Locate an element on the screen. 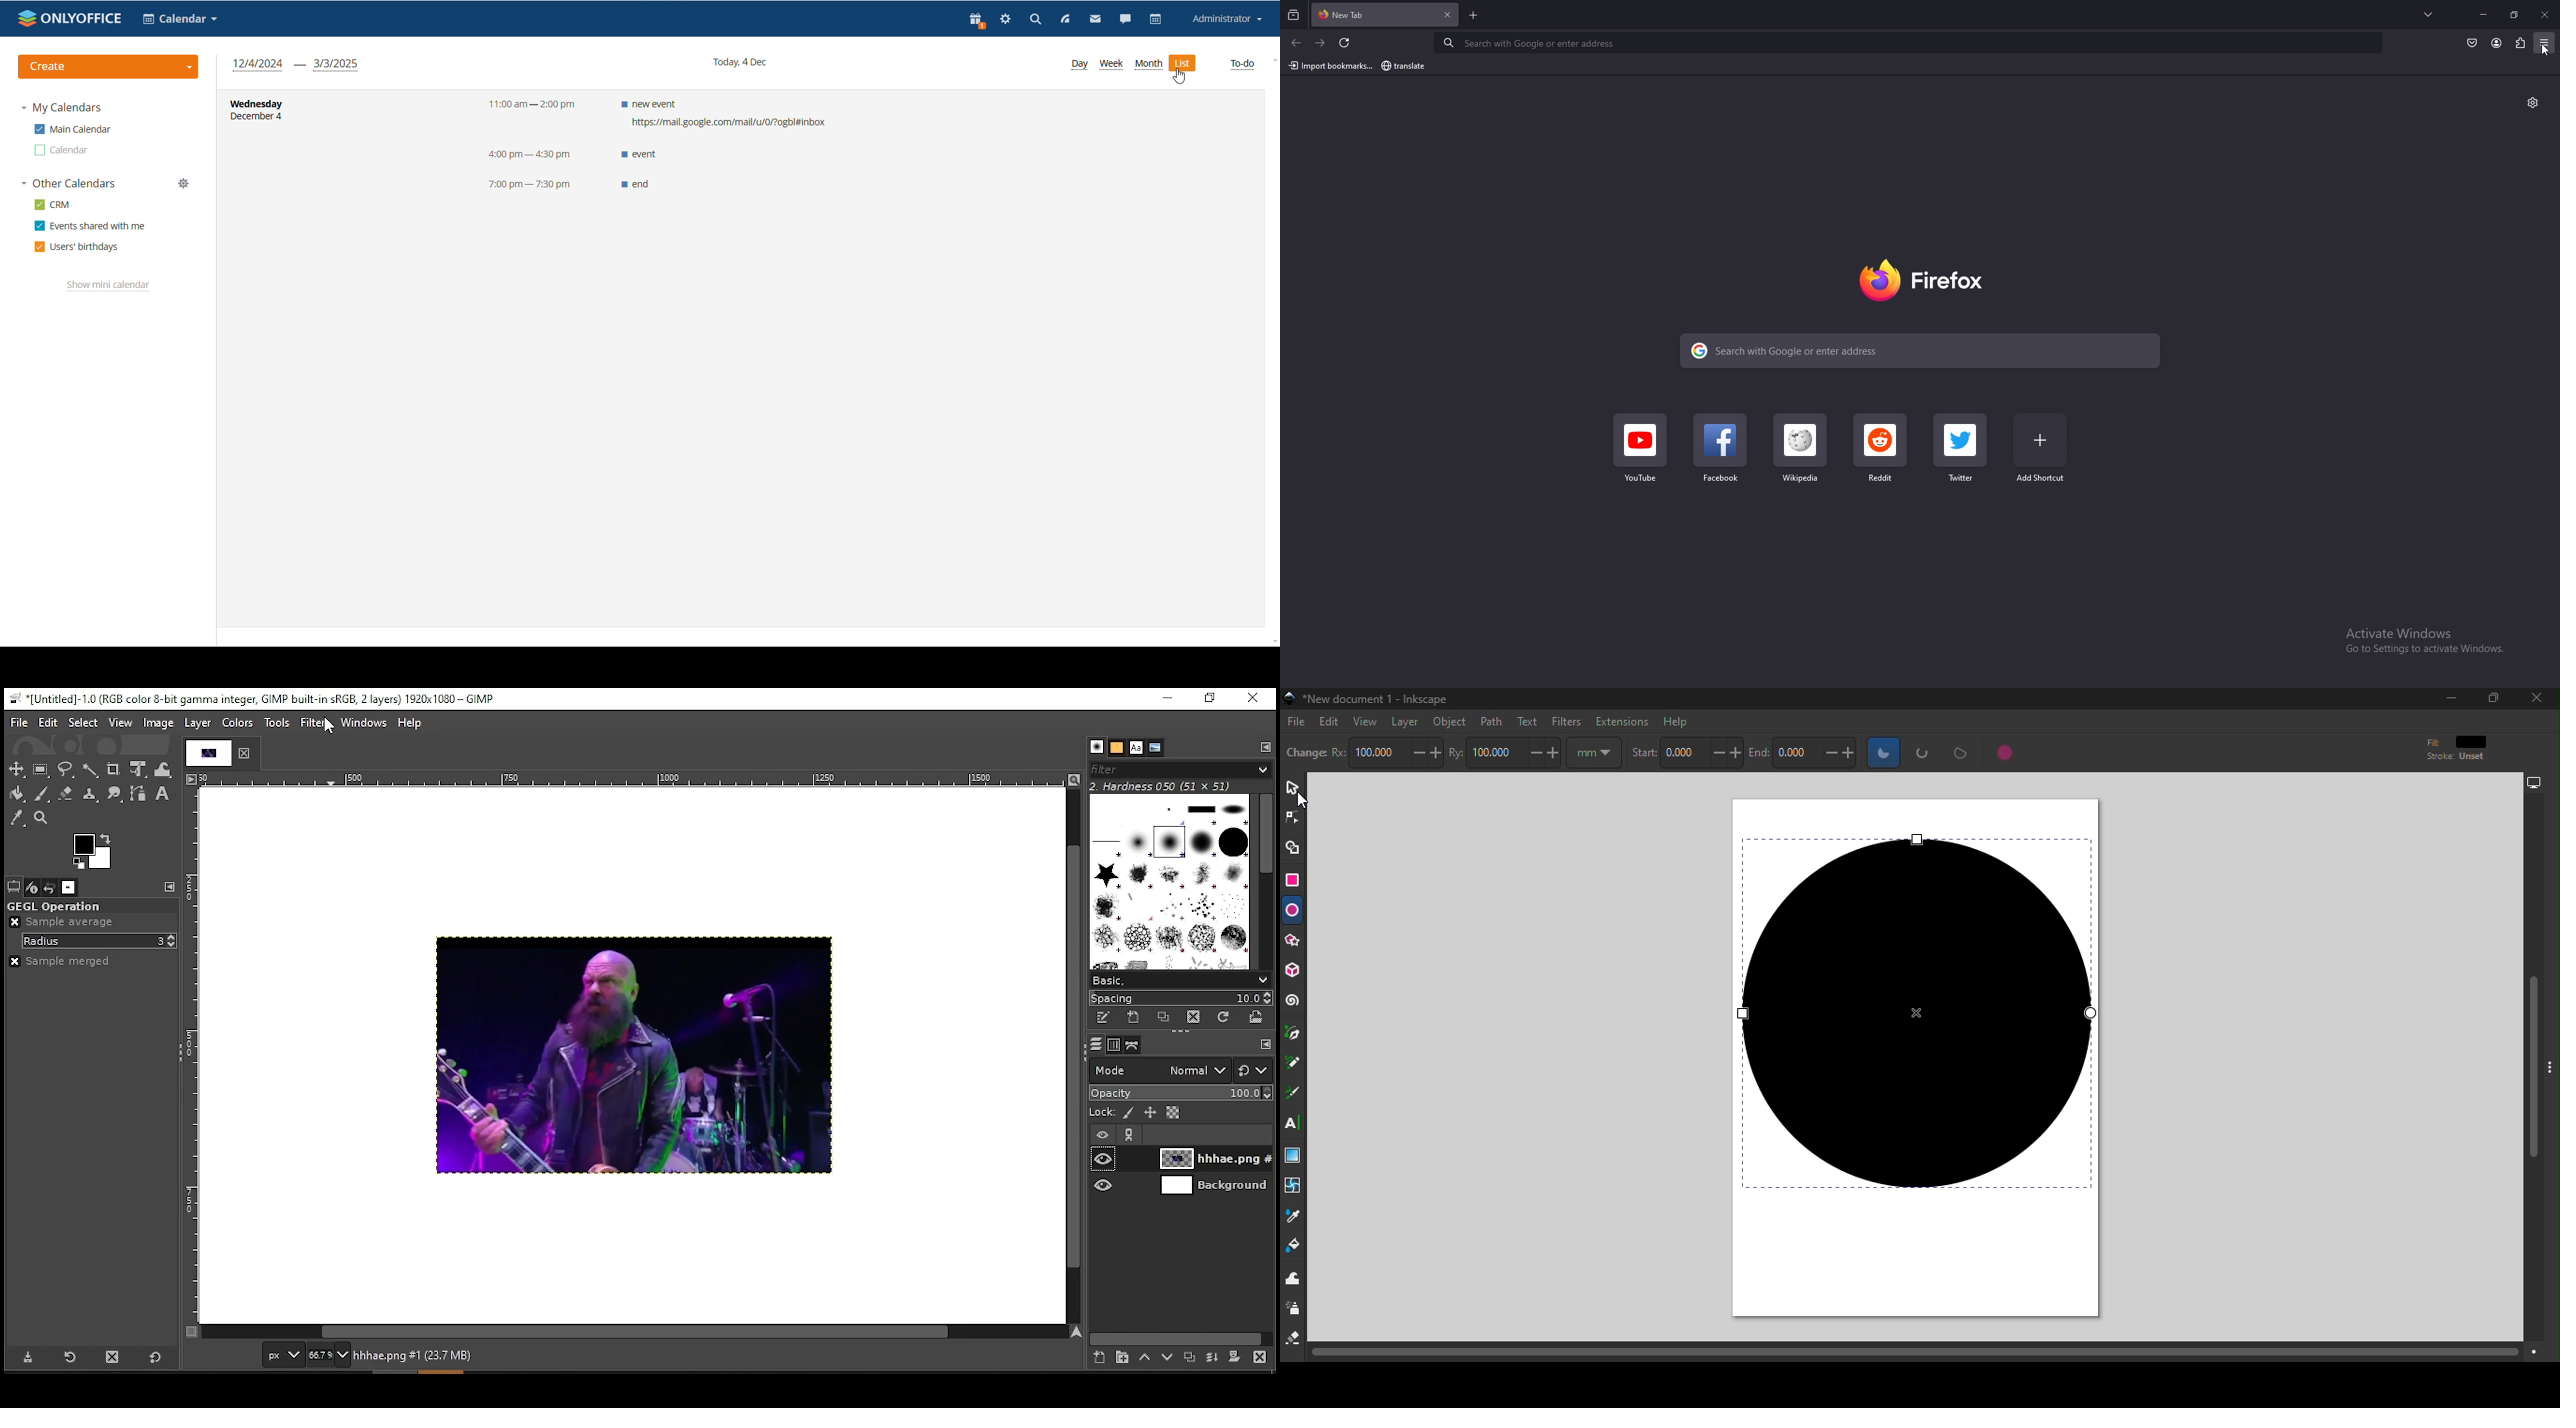 This screenshot has height=1428, width=2576. calendar is located at coordinates (1155, 19).